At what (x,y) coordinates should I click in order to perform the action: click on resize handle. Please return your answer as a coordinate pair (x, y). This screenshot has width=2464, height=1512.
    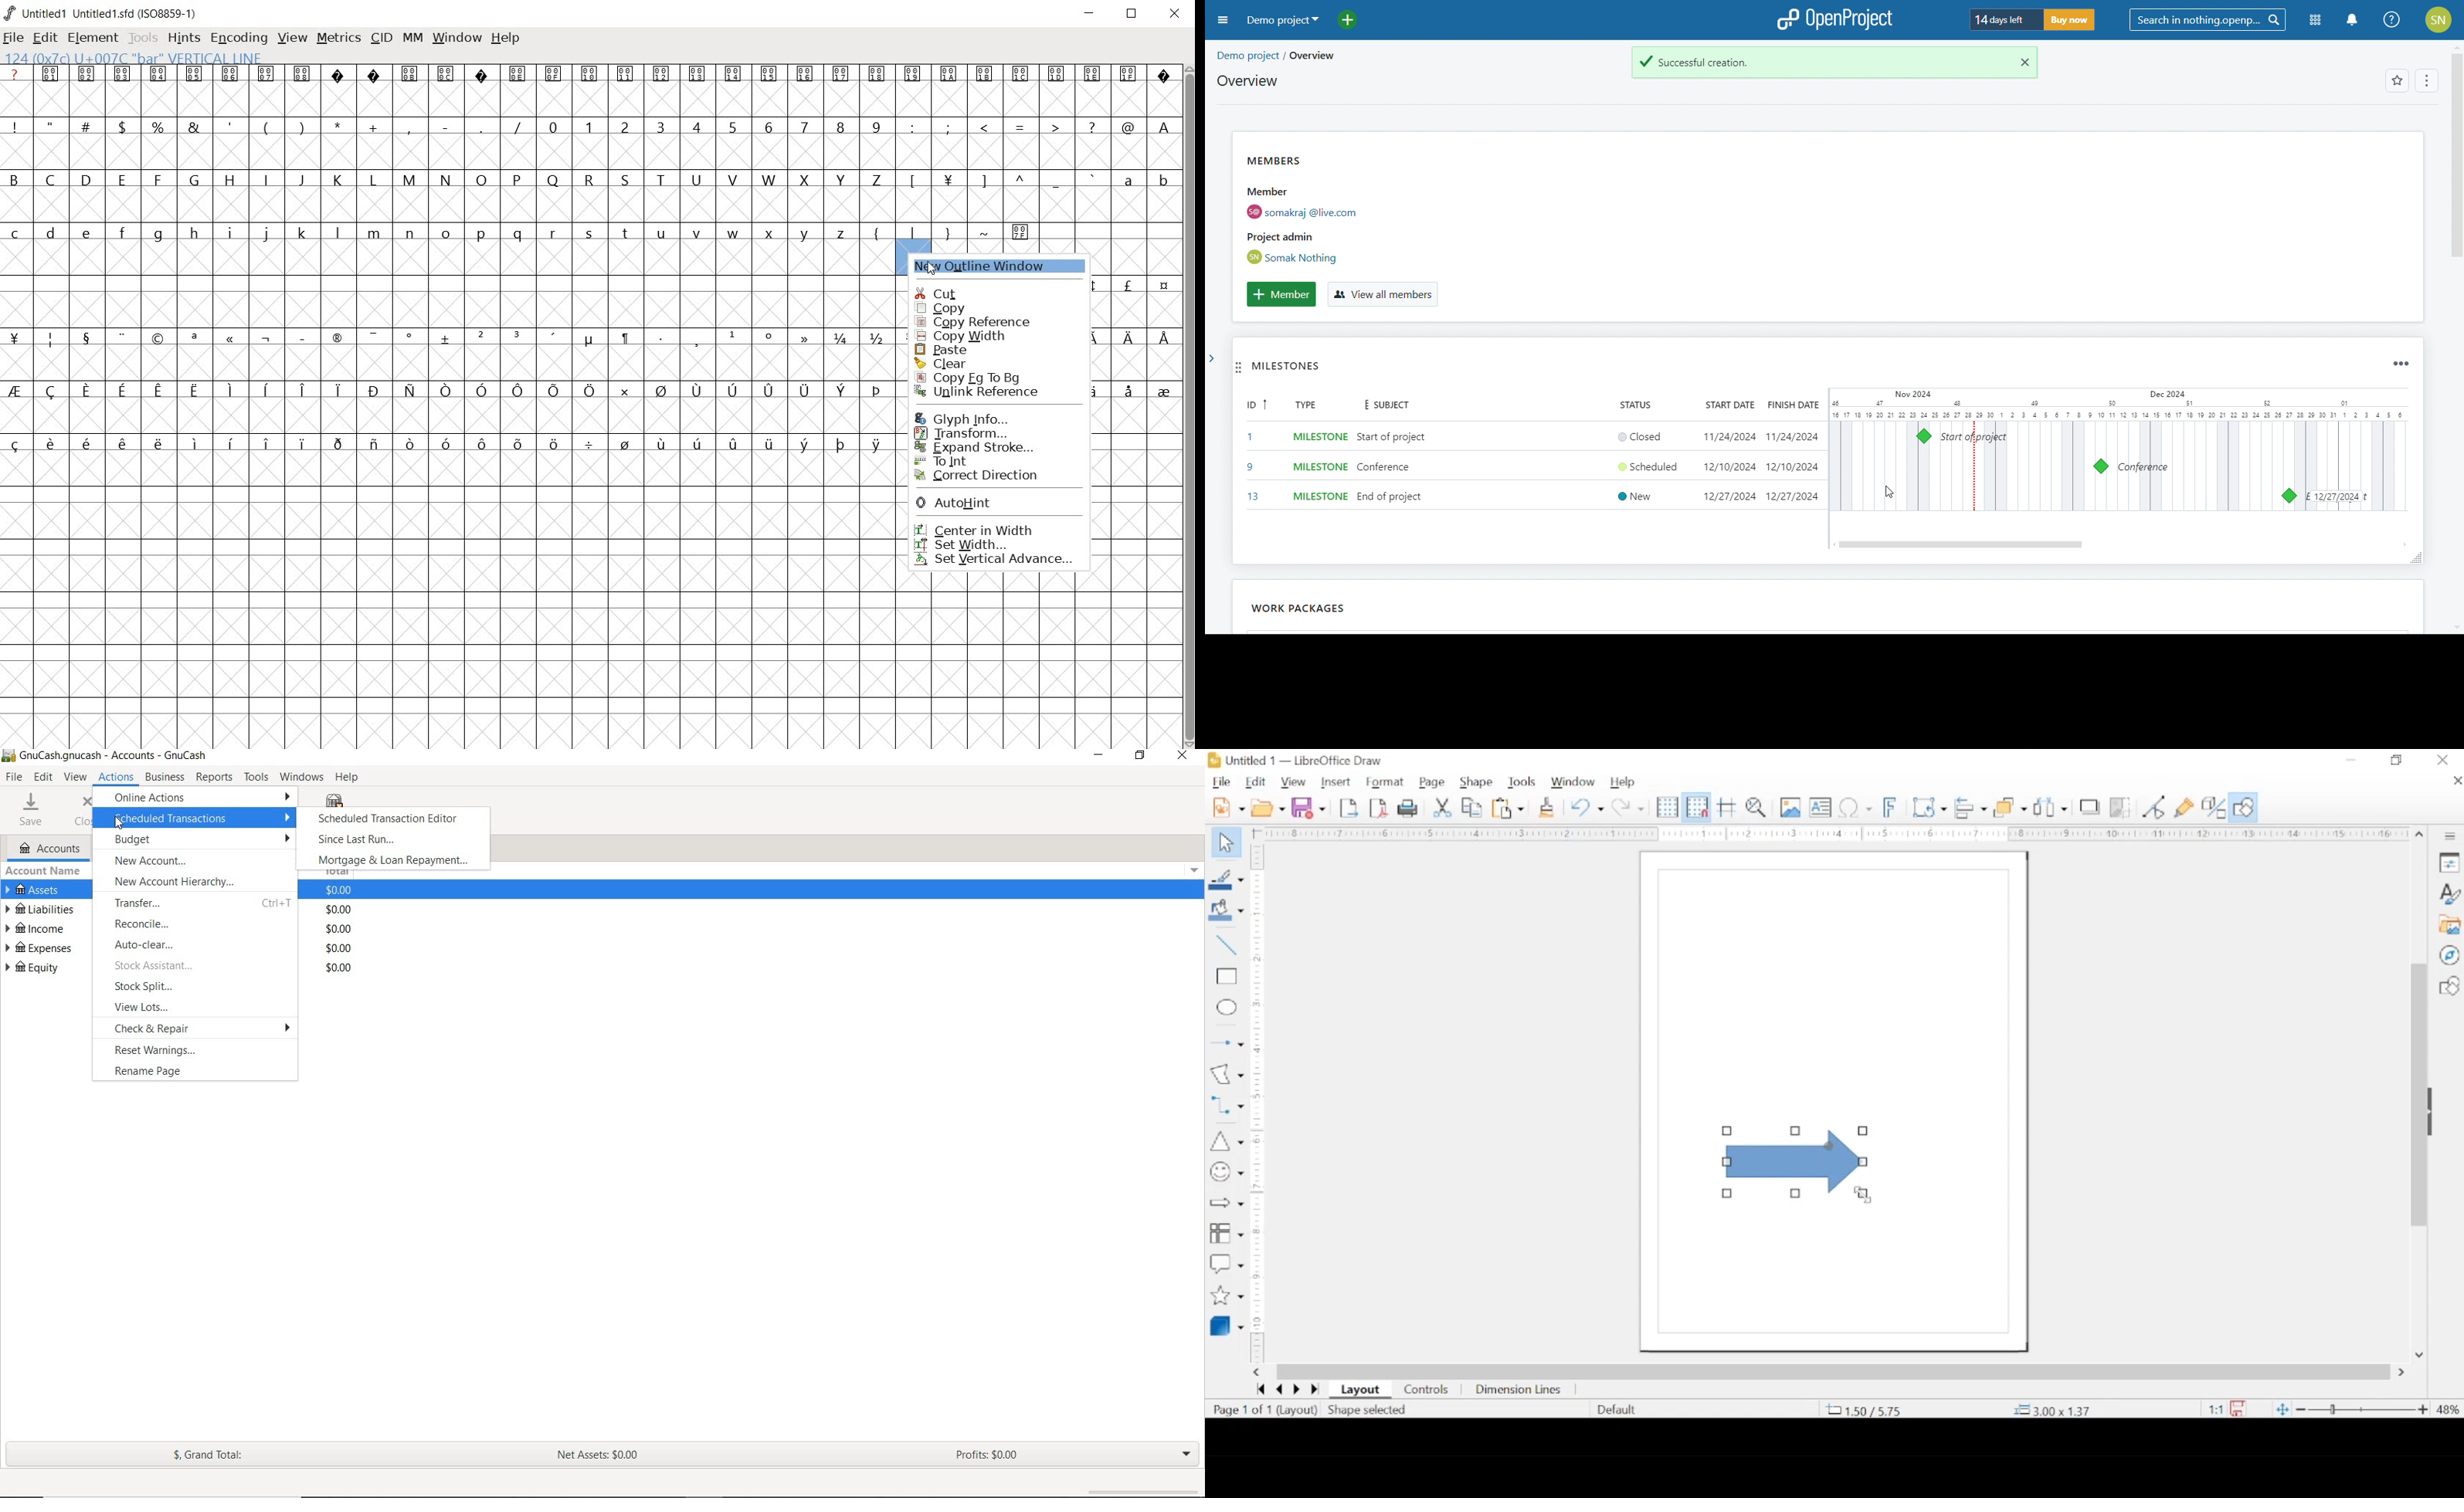
    Looking at the image, I should click on (1728, 1131).